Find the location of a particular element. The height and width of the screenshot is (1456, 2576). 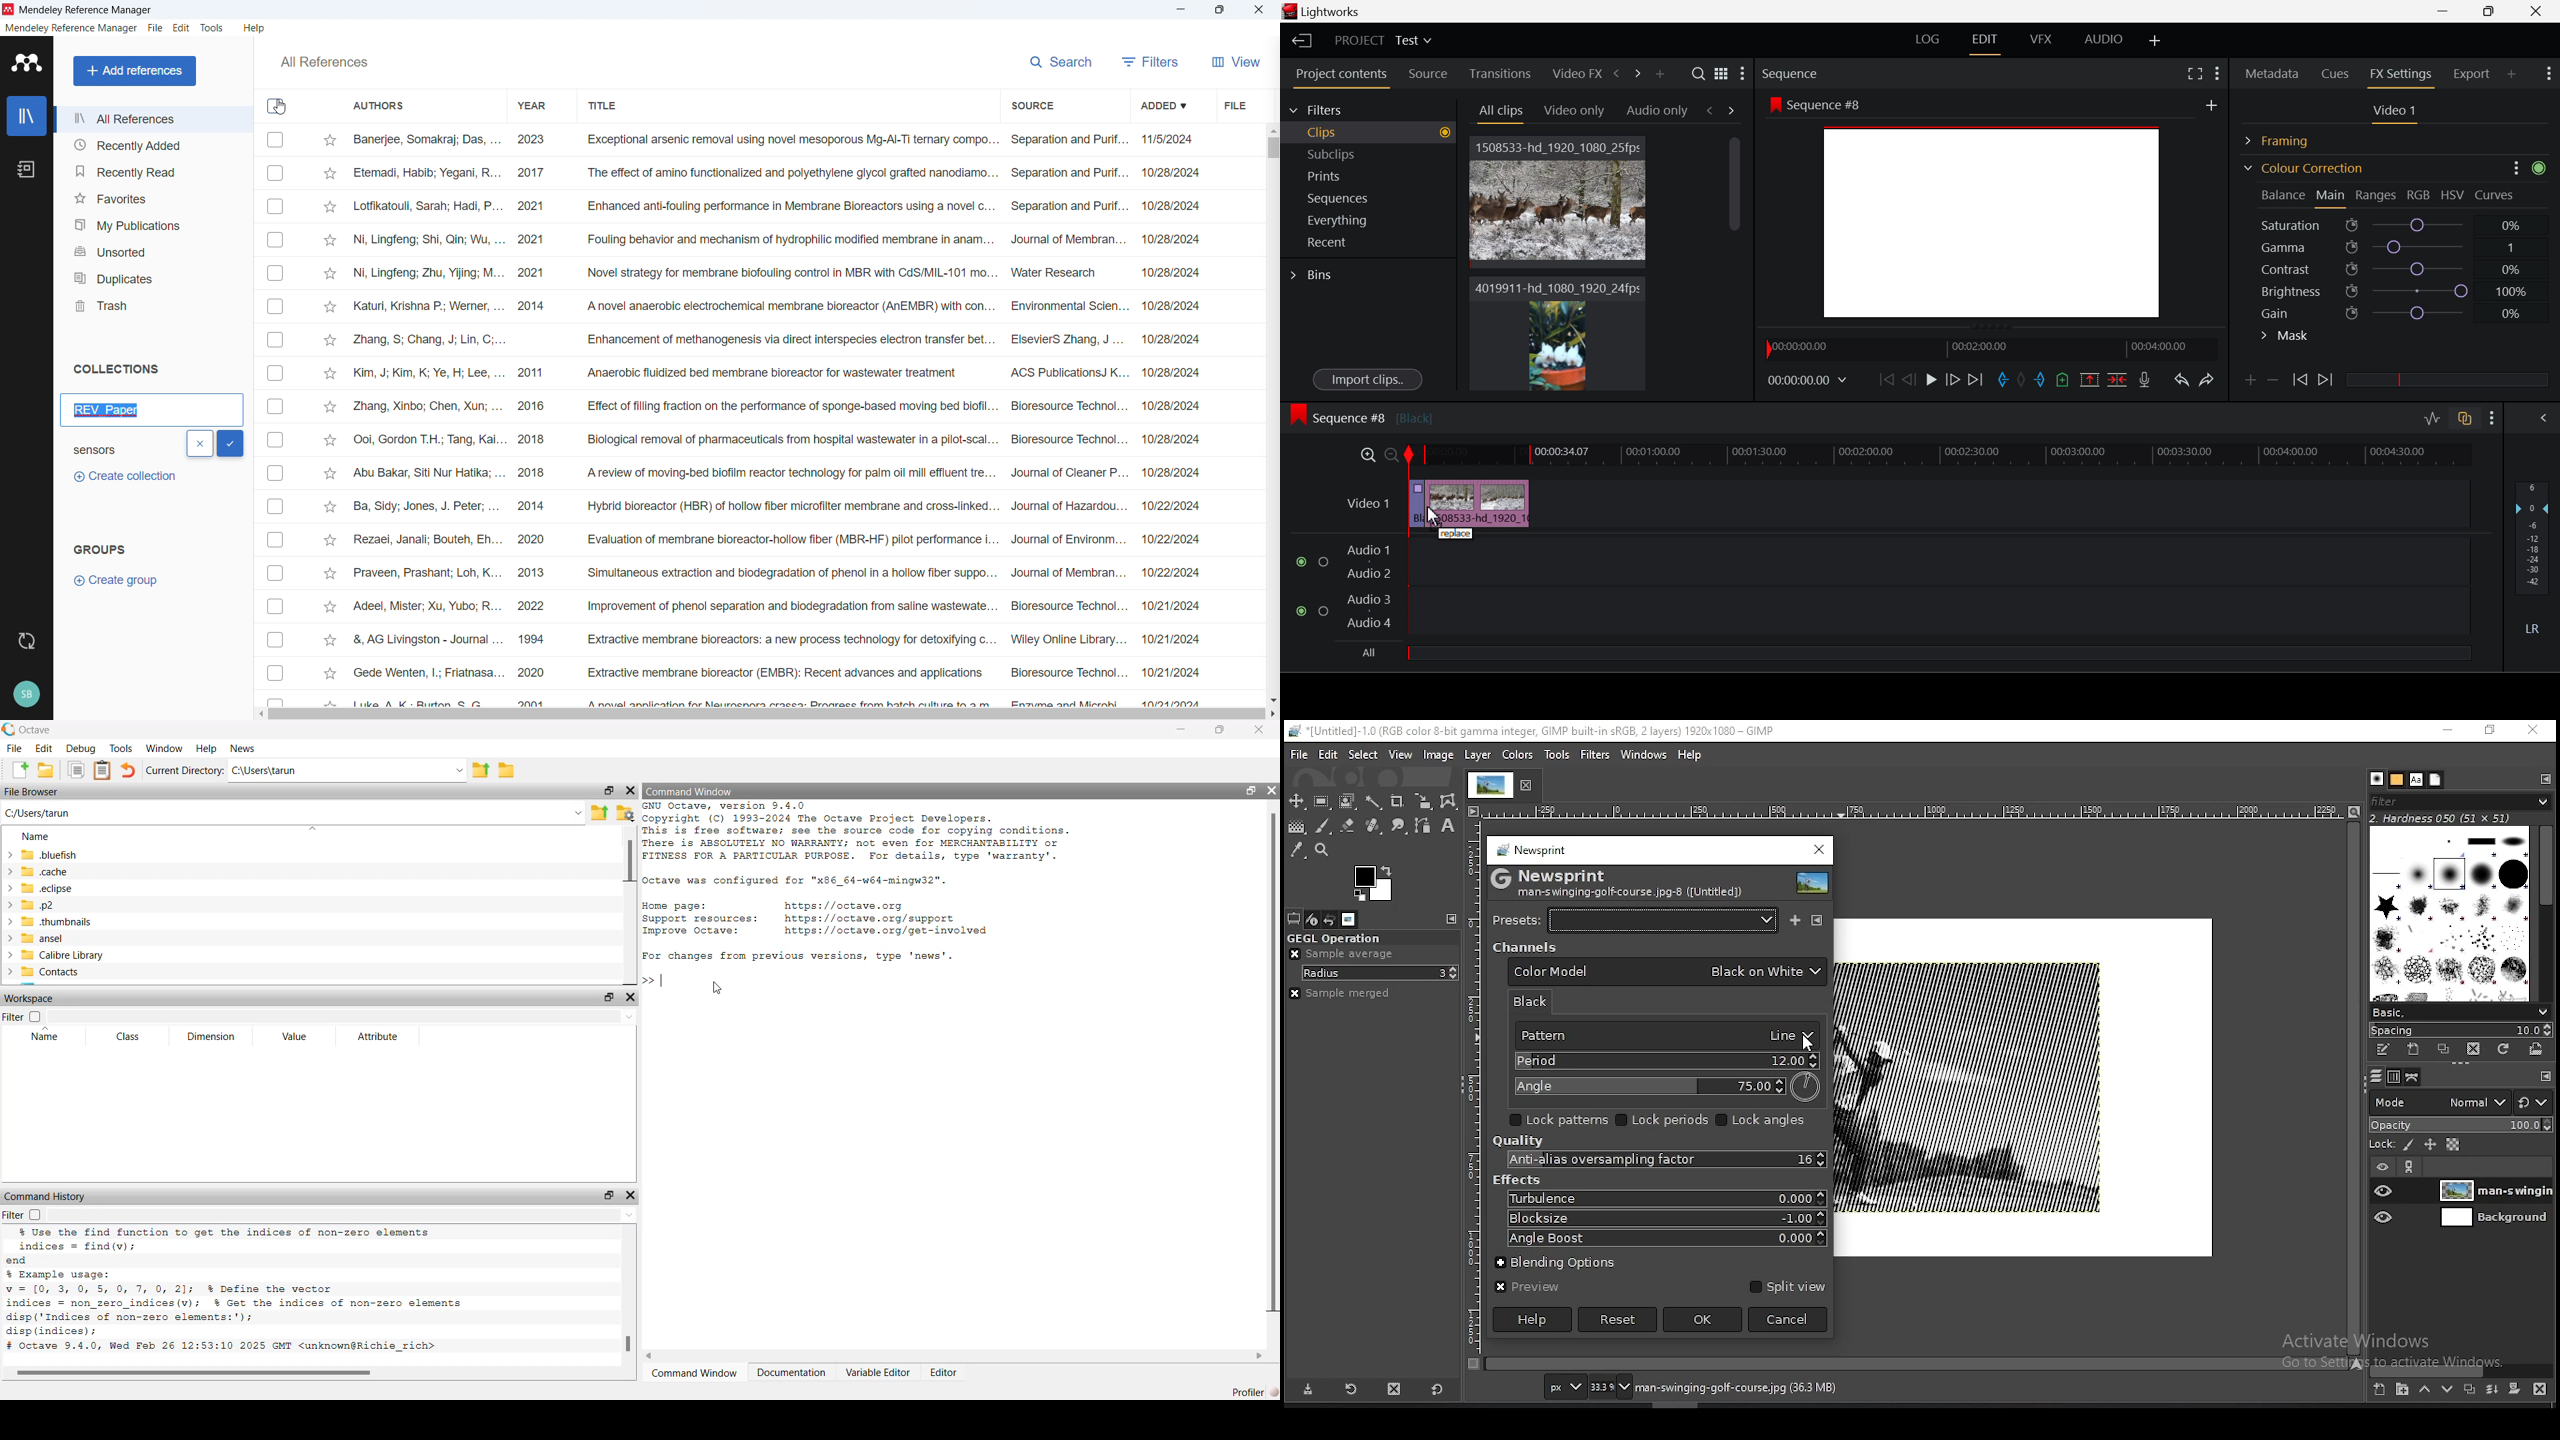

angle is located at coordinates (1667, 1087).